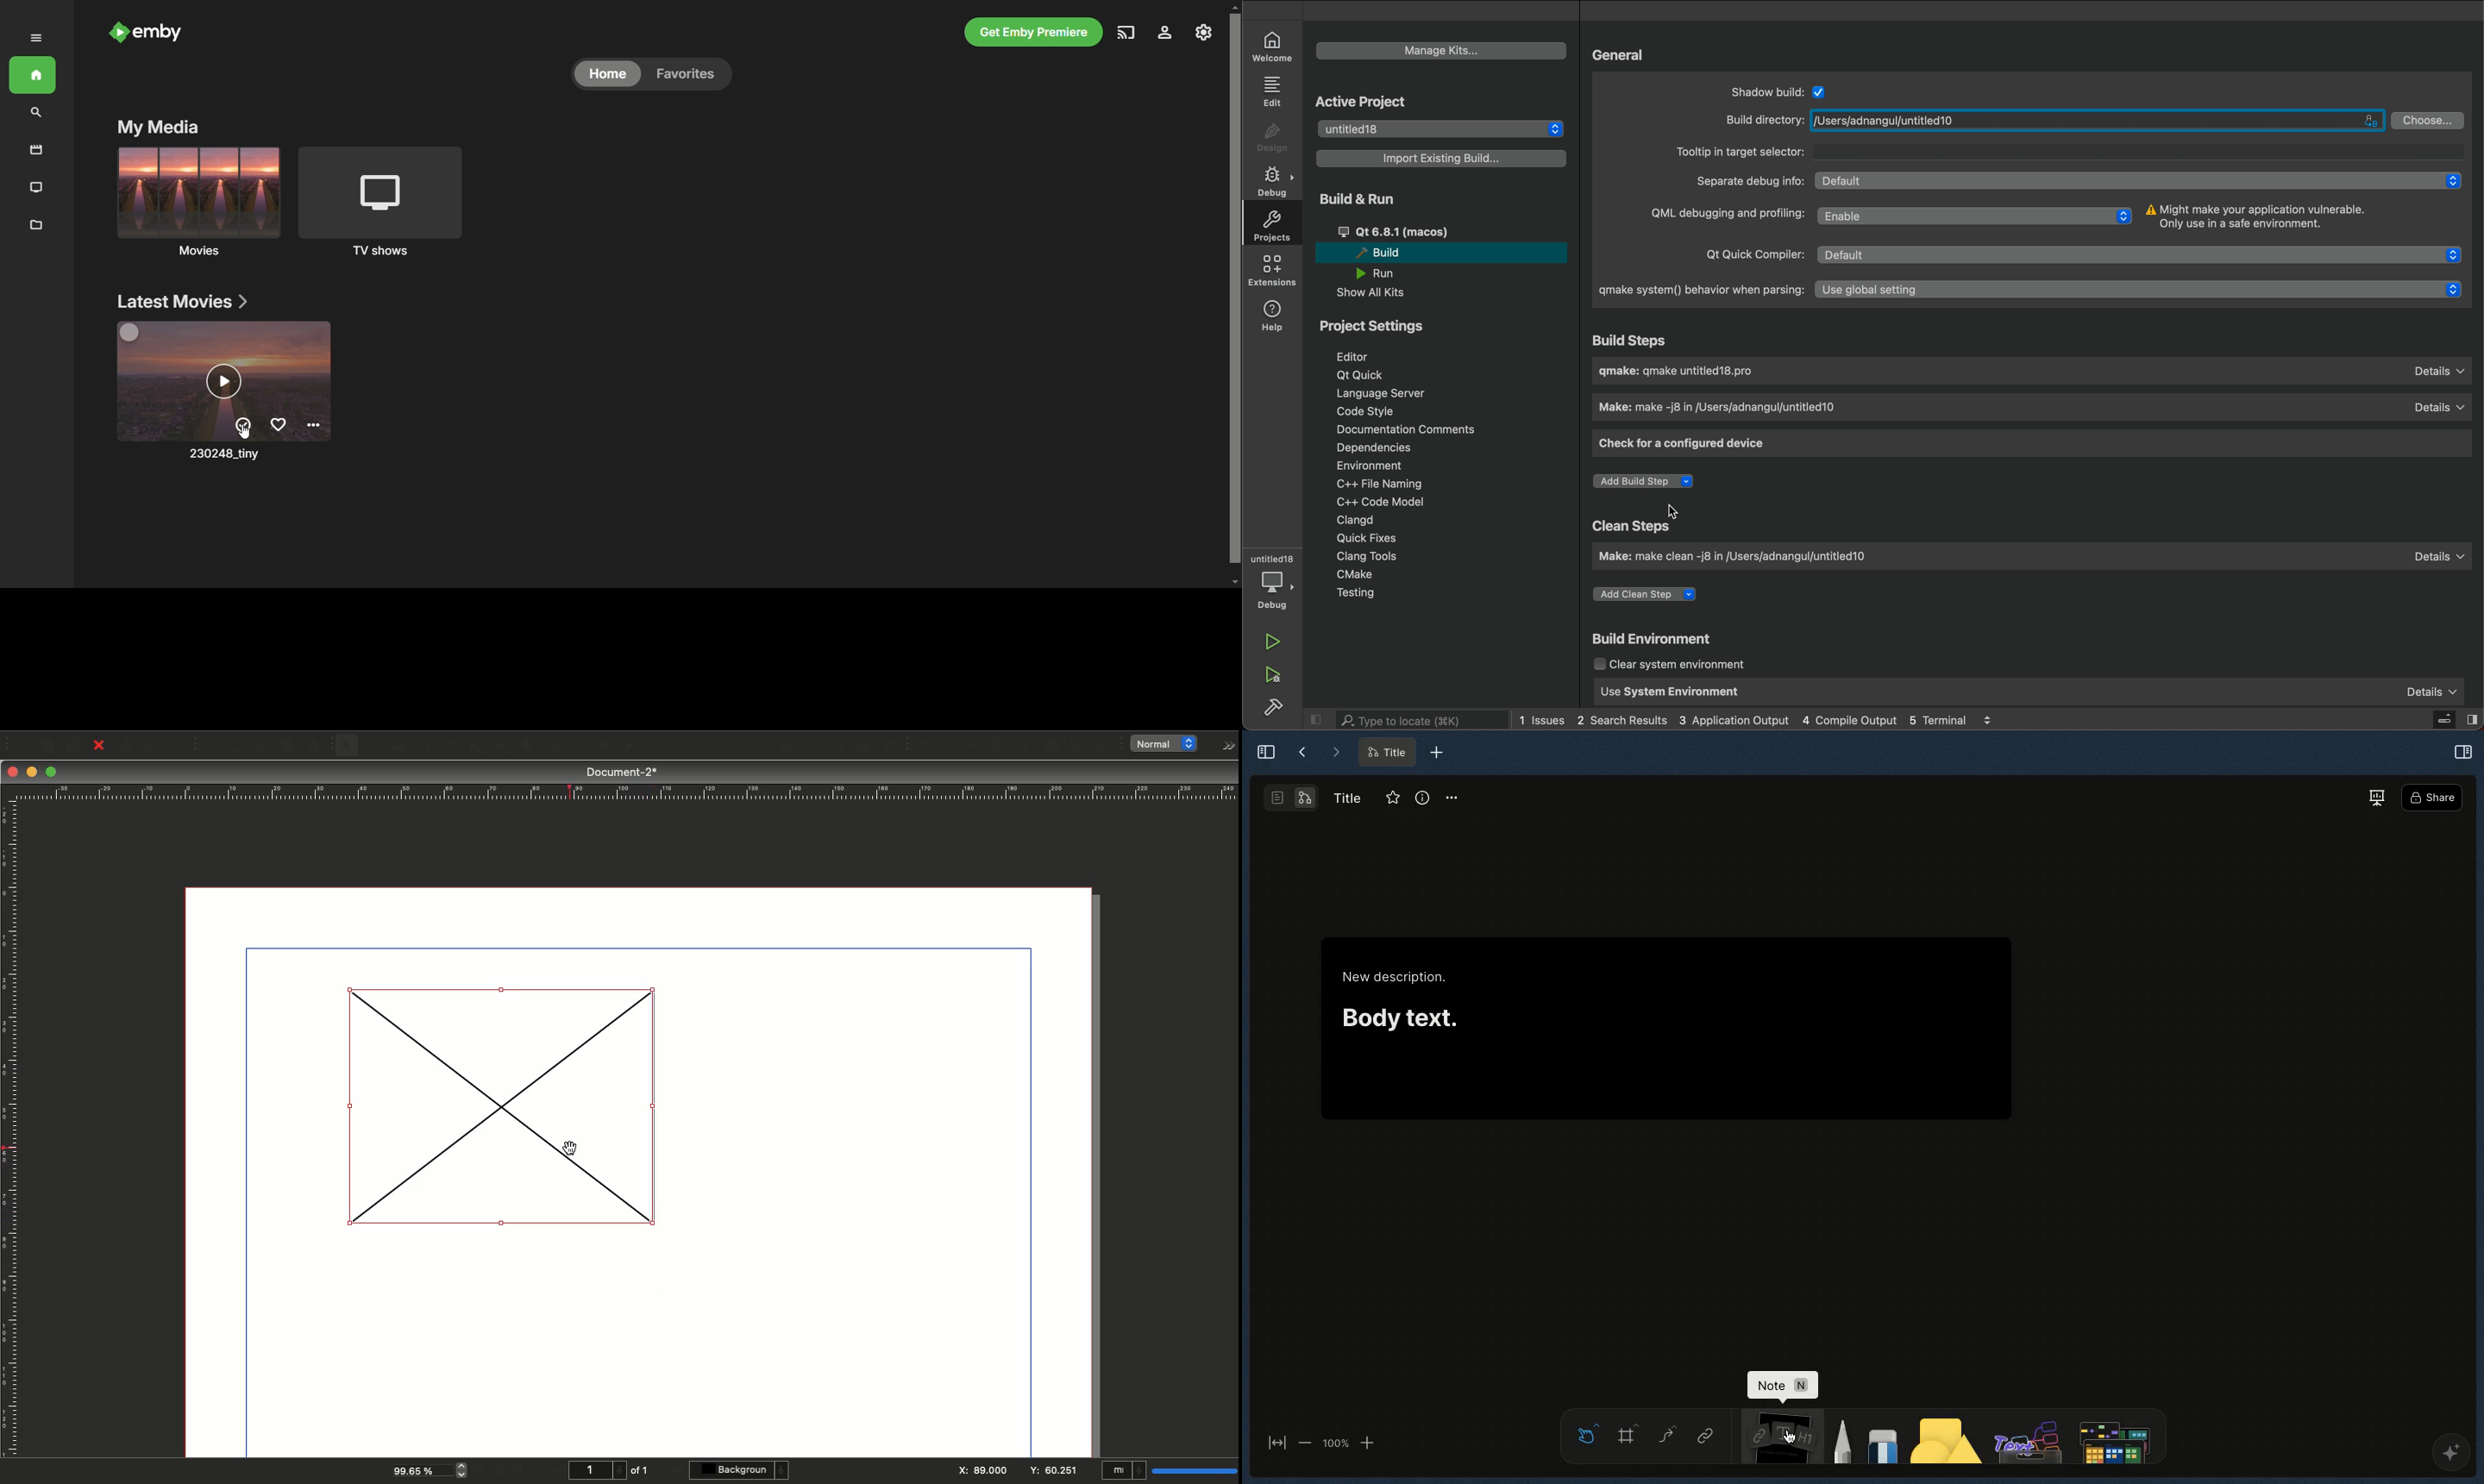 Image resolution: width=2492 pixels, height=1484 pixels. What do you see at coordinates (1273, 228) in the screenshot?
I see `projects` at bounding box center [1273, 228].